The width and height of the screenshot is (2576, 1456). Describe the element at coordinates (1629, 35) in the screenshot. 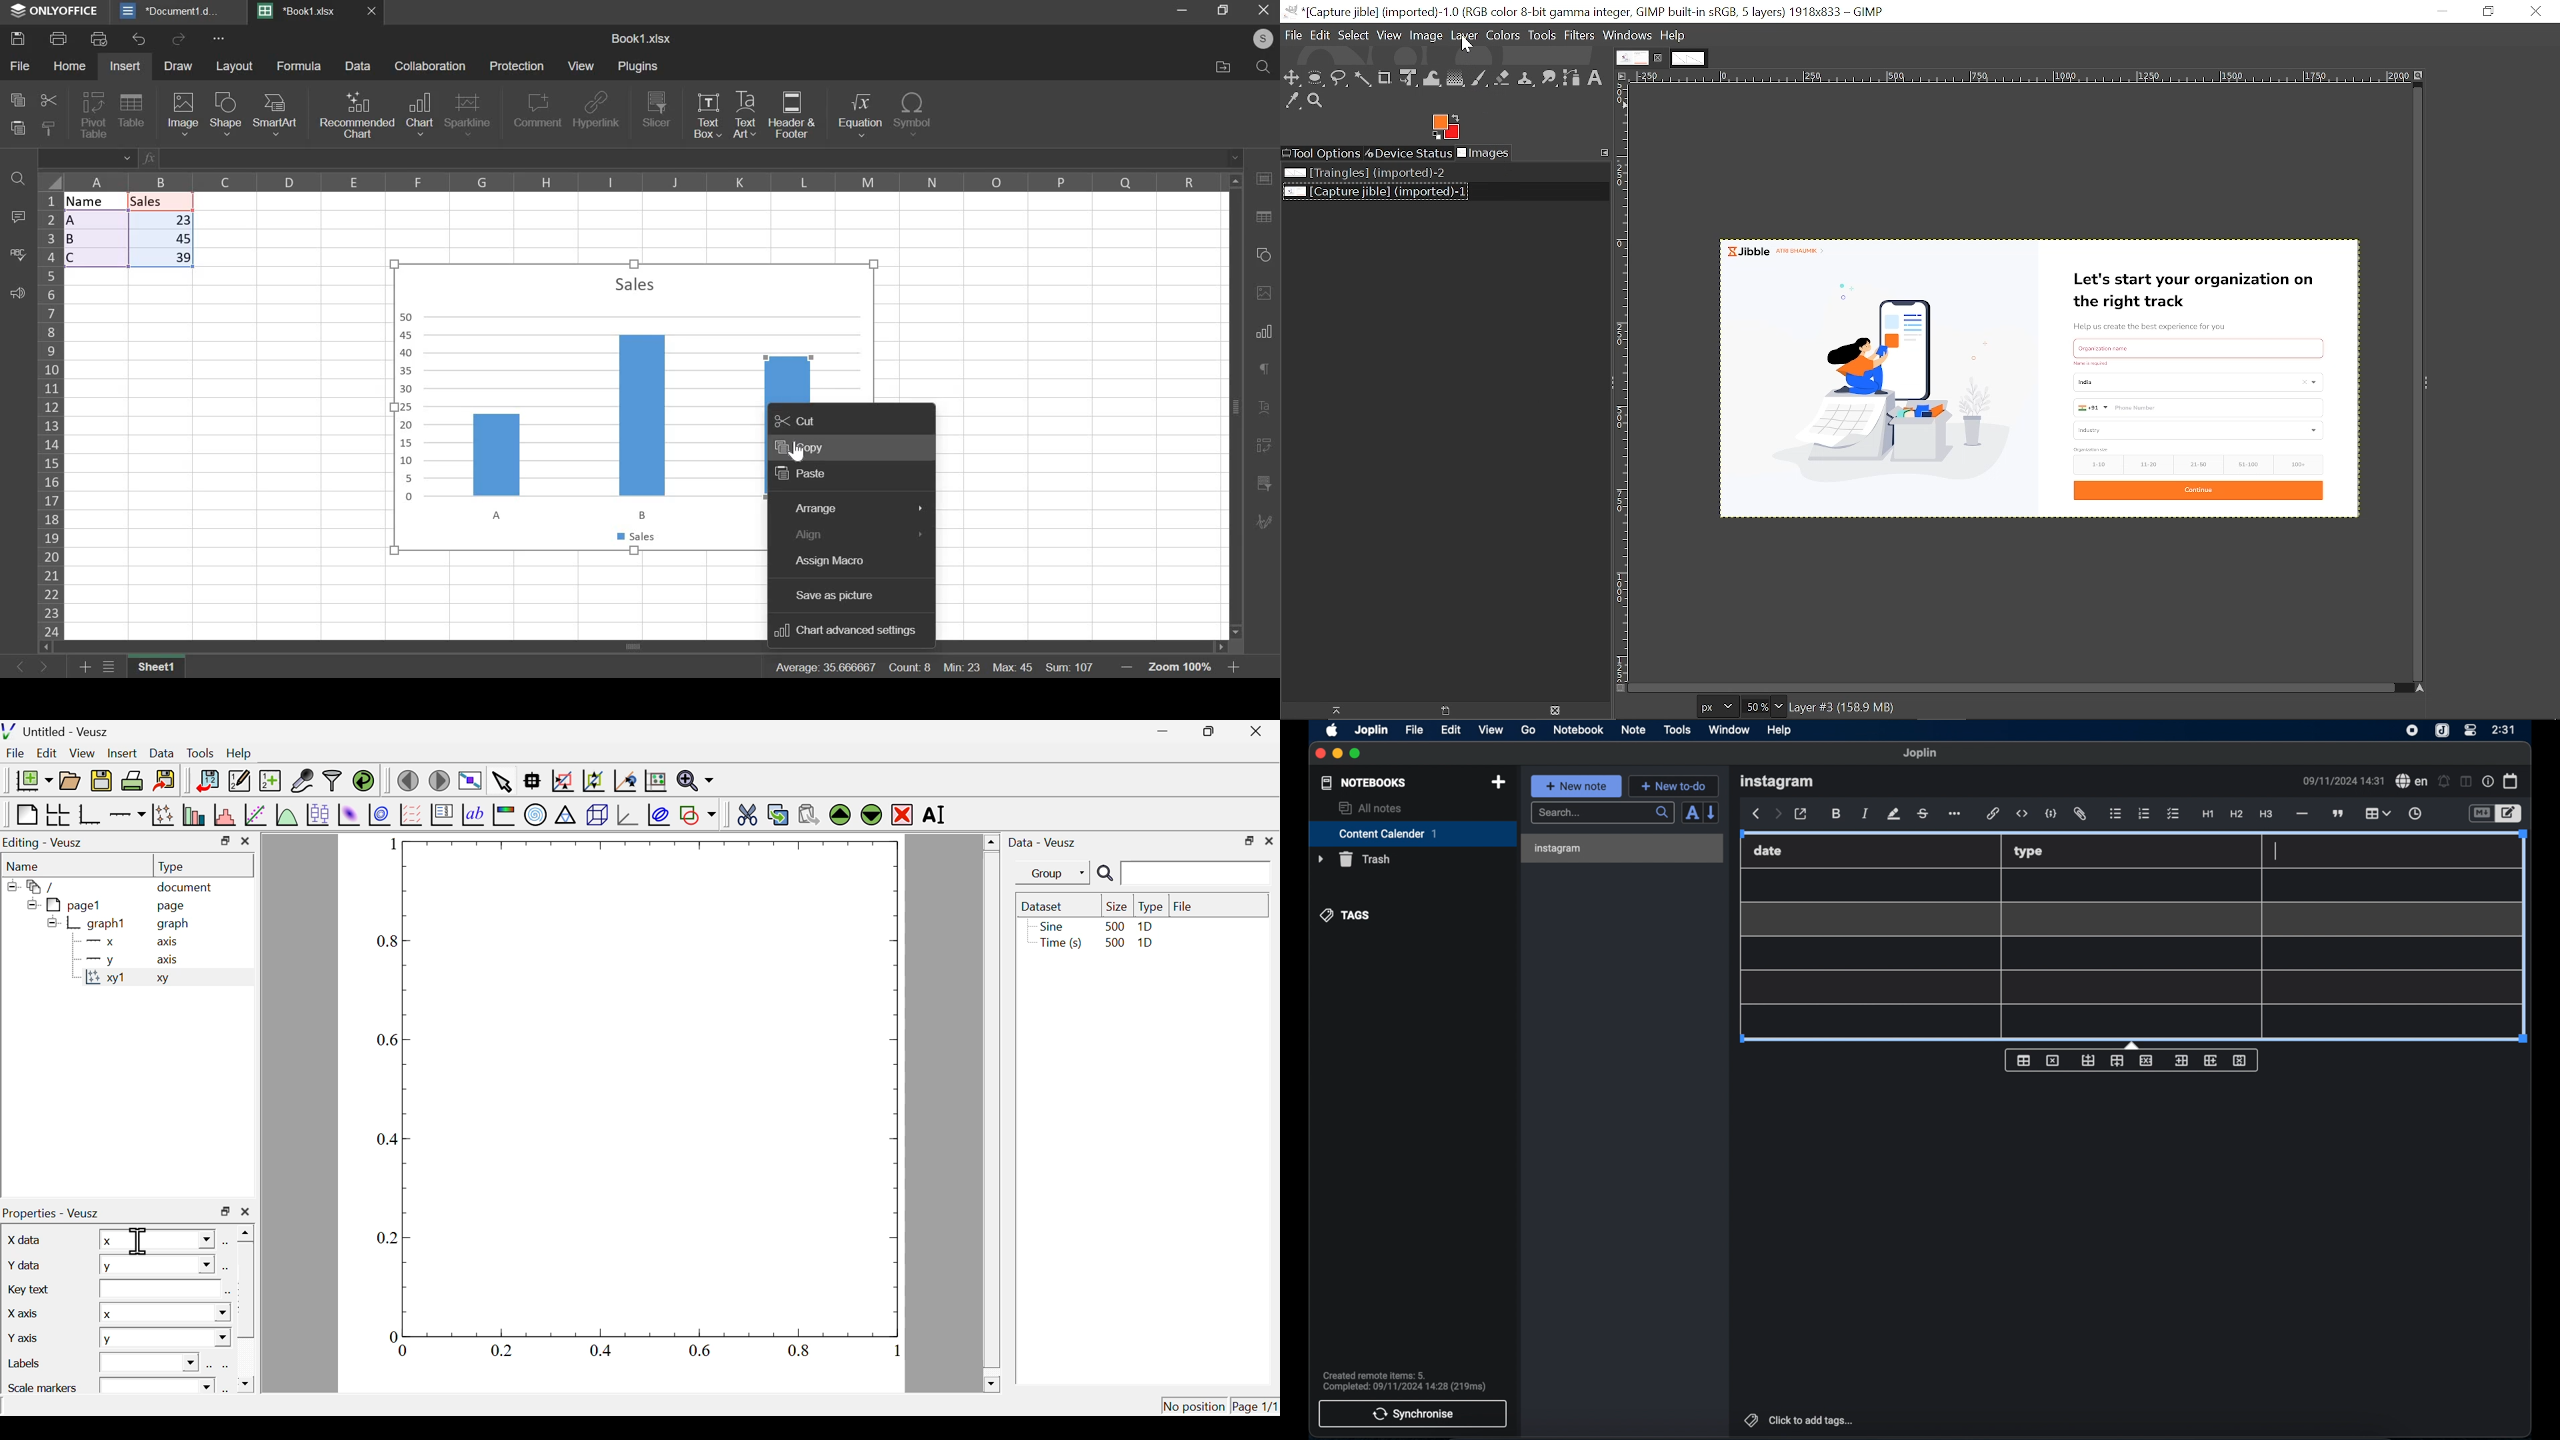

I see `Window` at that location.